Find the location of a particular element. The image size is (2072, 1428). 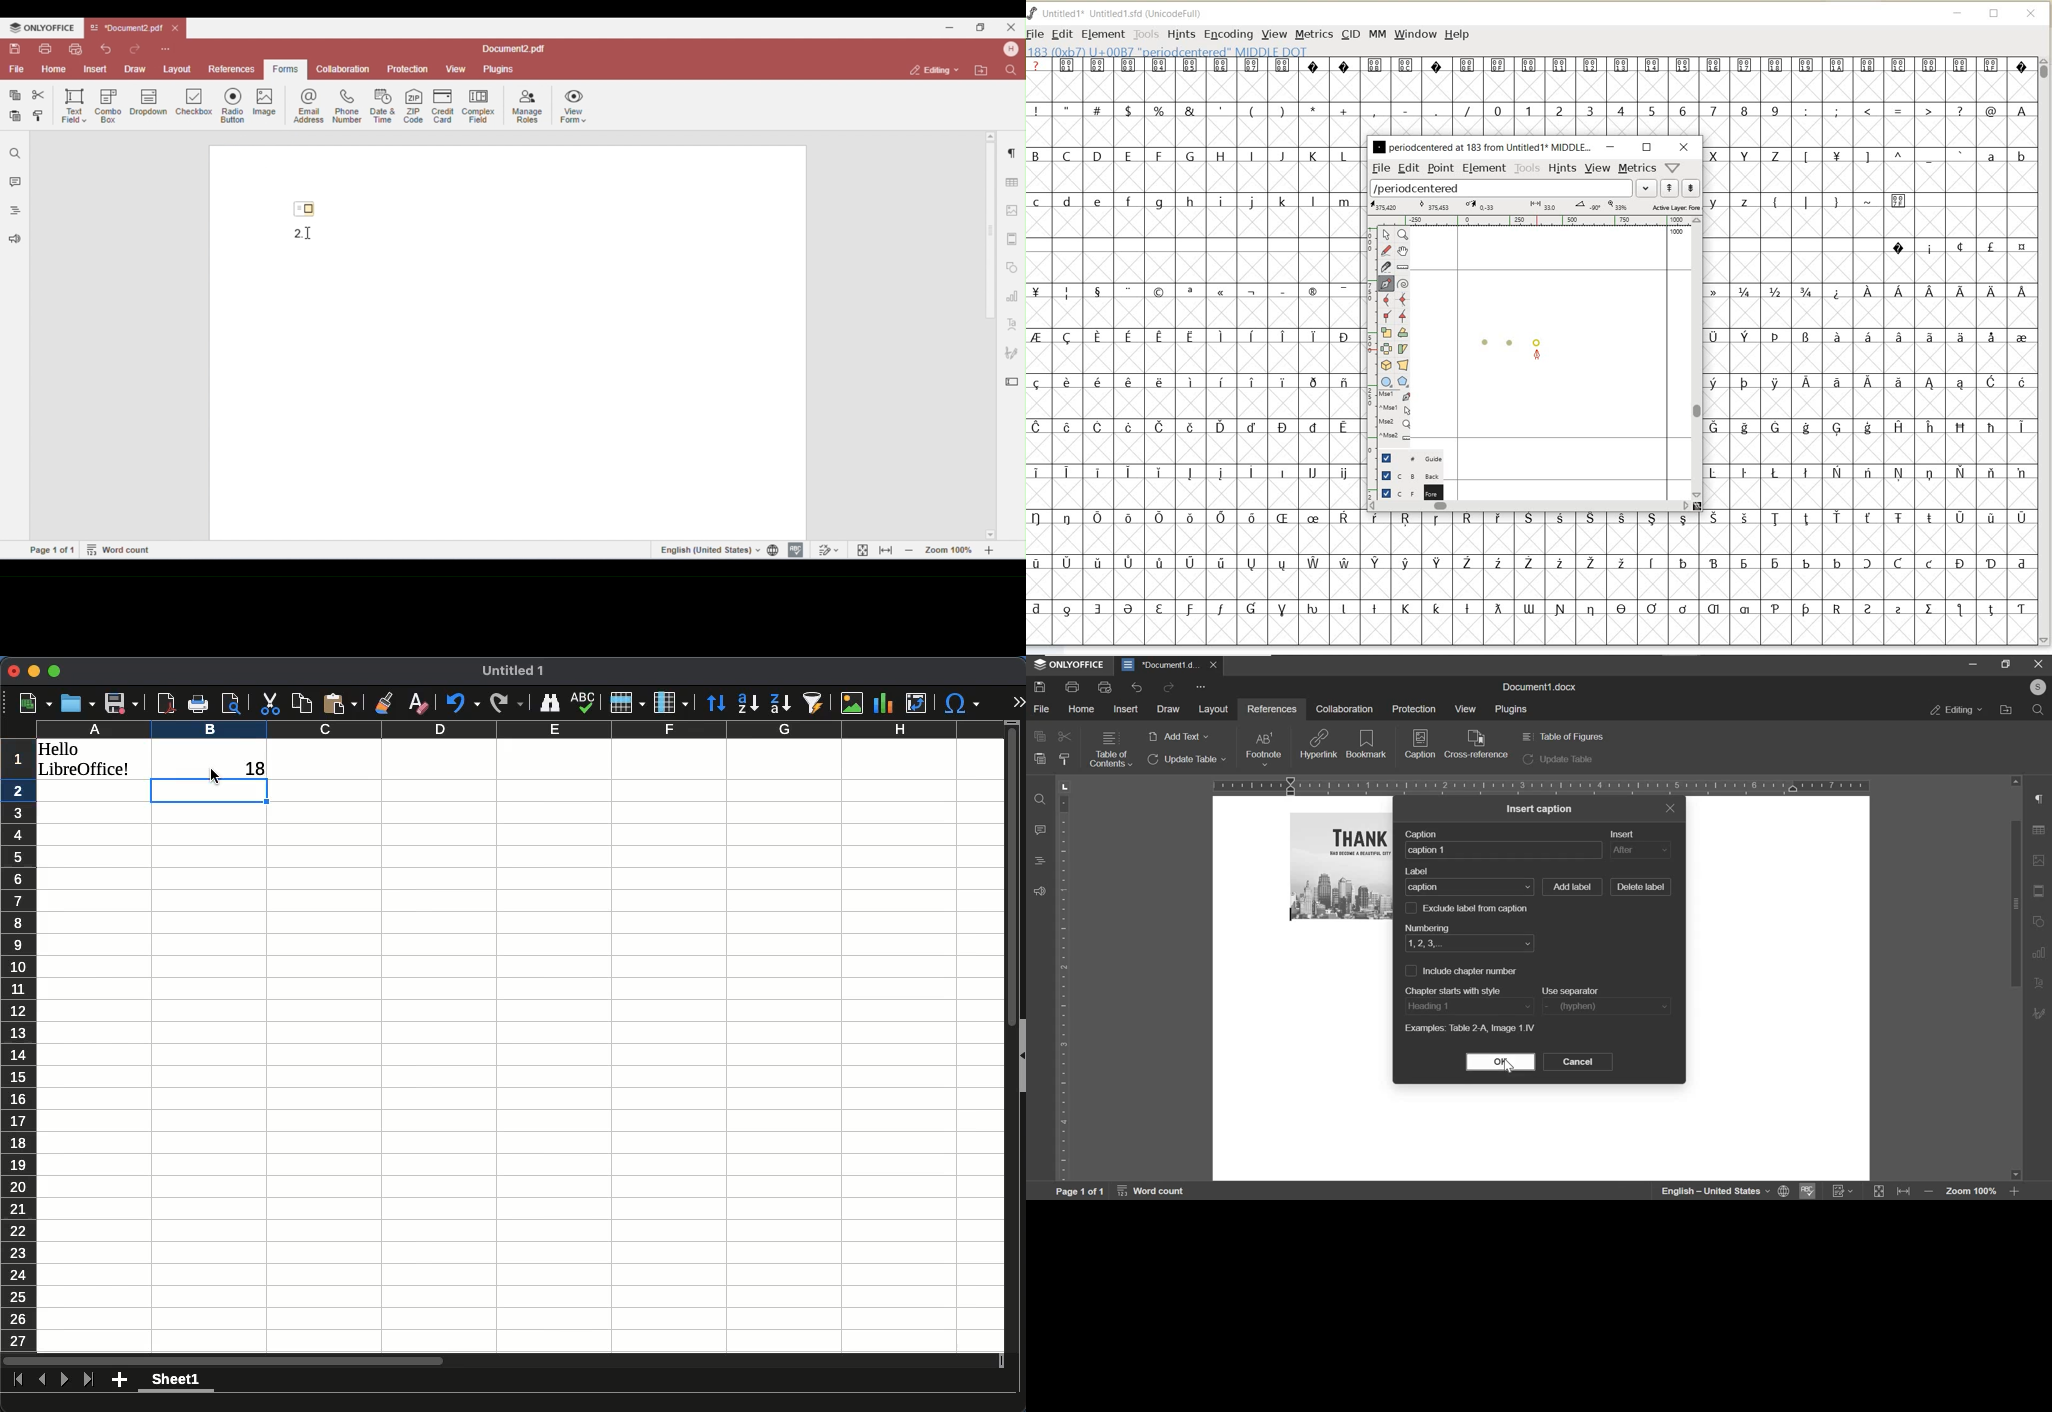

page preview is located at coordinates (233, 704).